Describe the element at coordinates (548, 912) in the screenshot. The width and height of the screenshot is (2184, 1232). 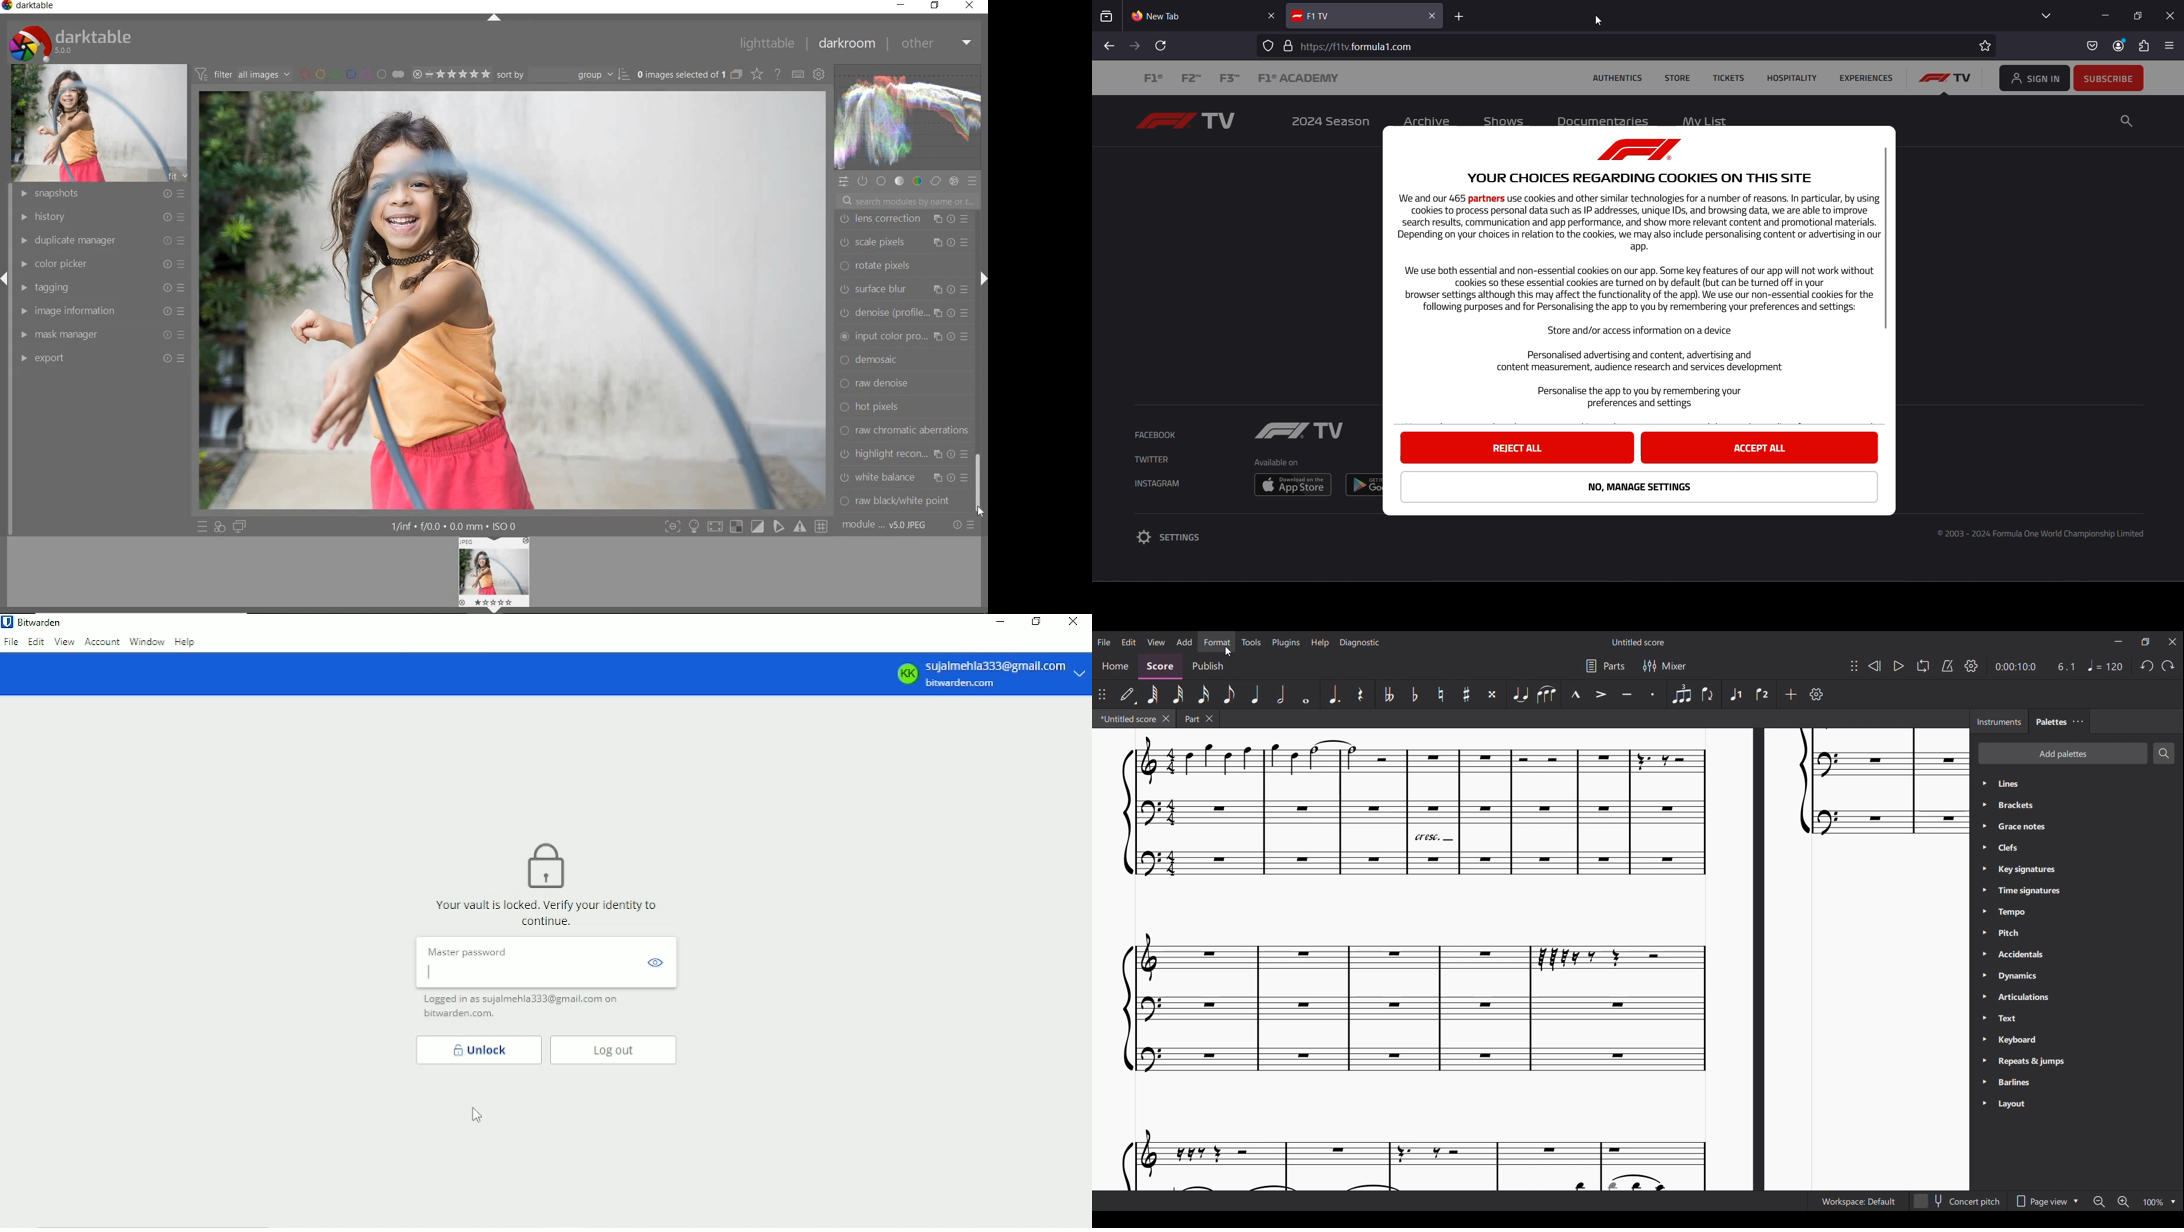
I see `Your vault is locked. verify your identity to continue.` at that location.